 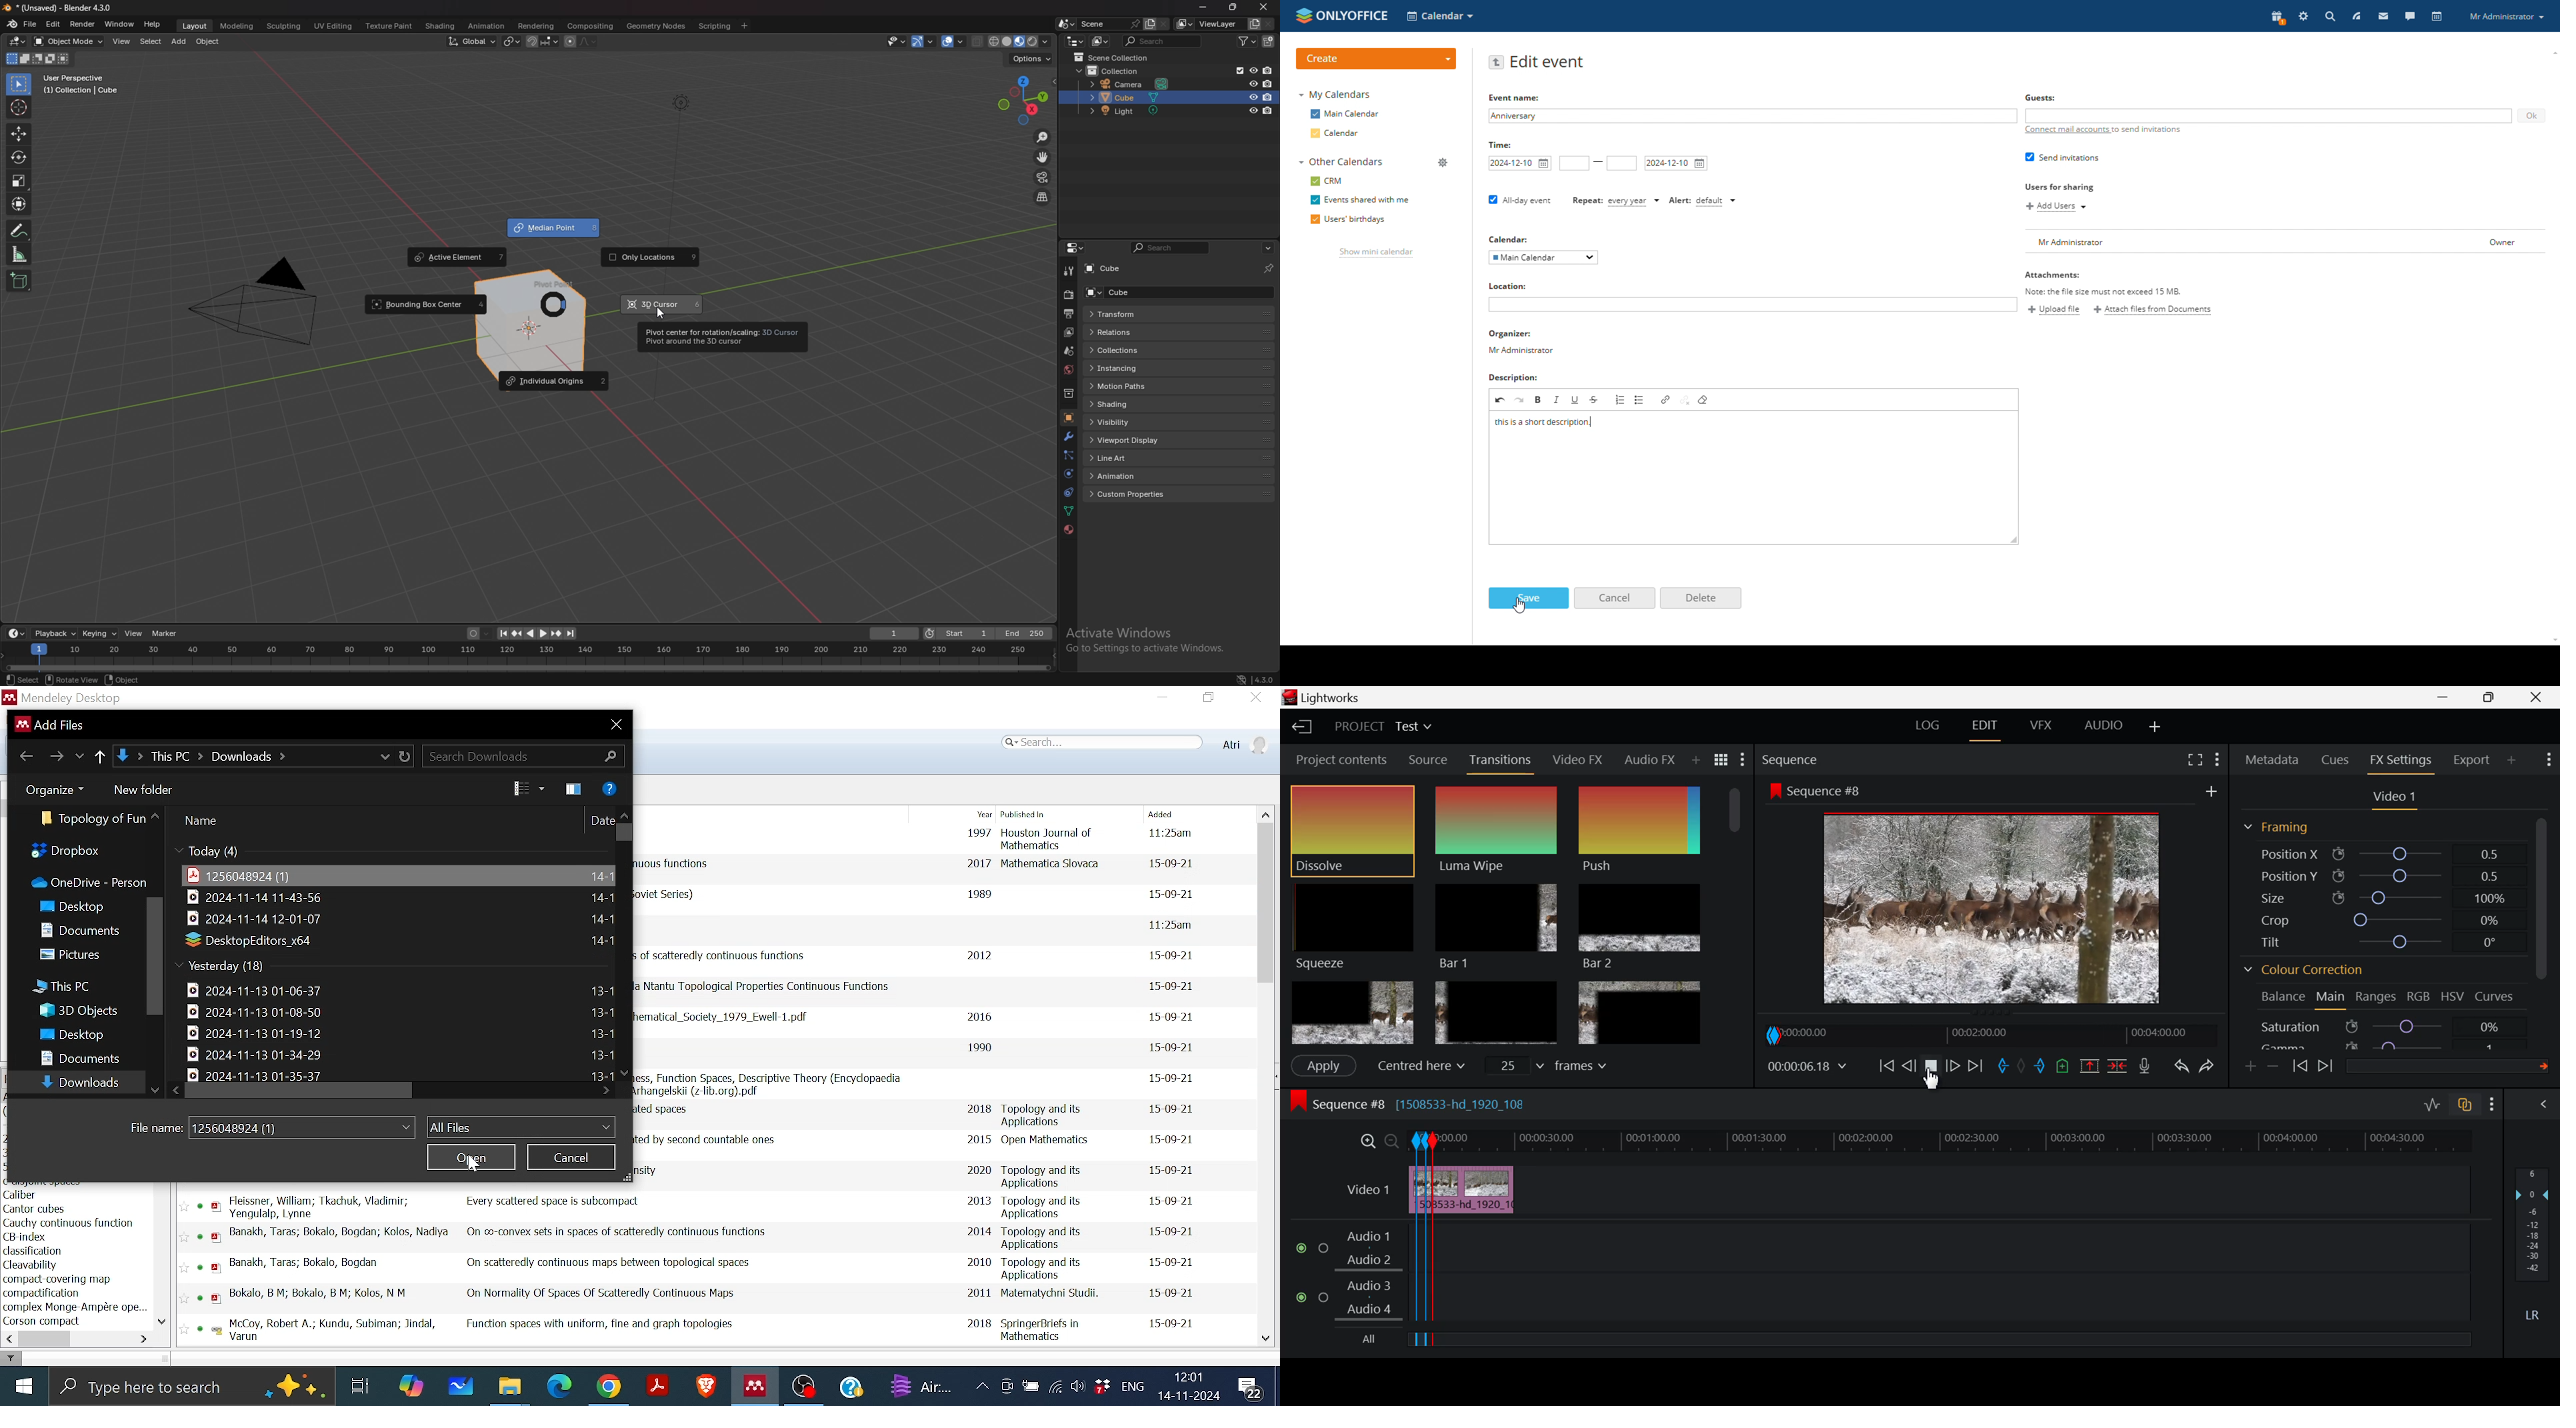 I want to click on FAvourite, so click(x=186, y=1207).